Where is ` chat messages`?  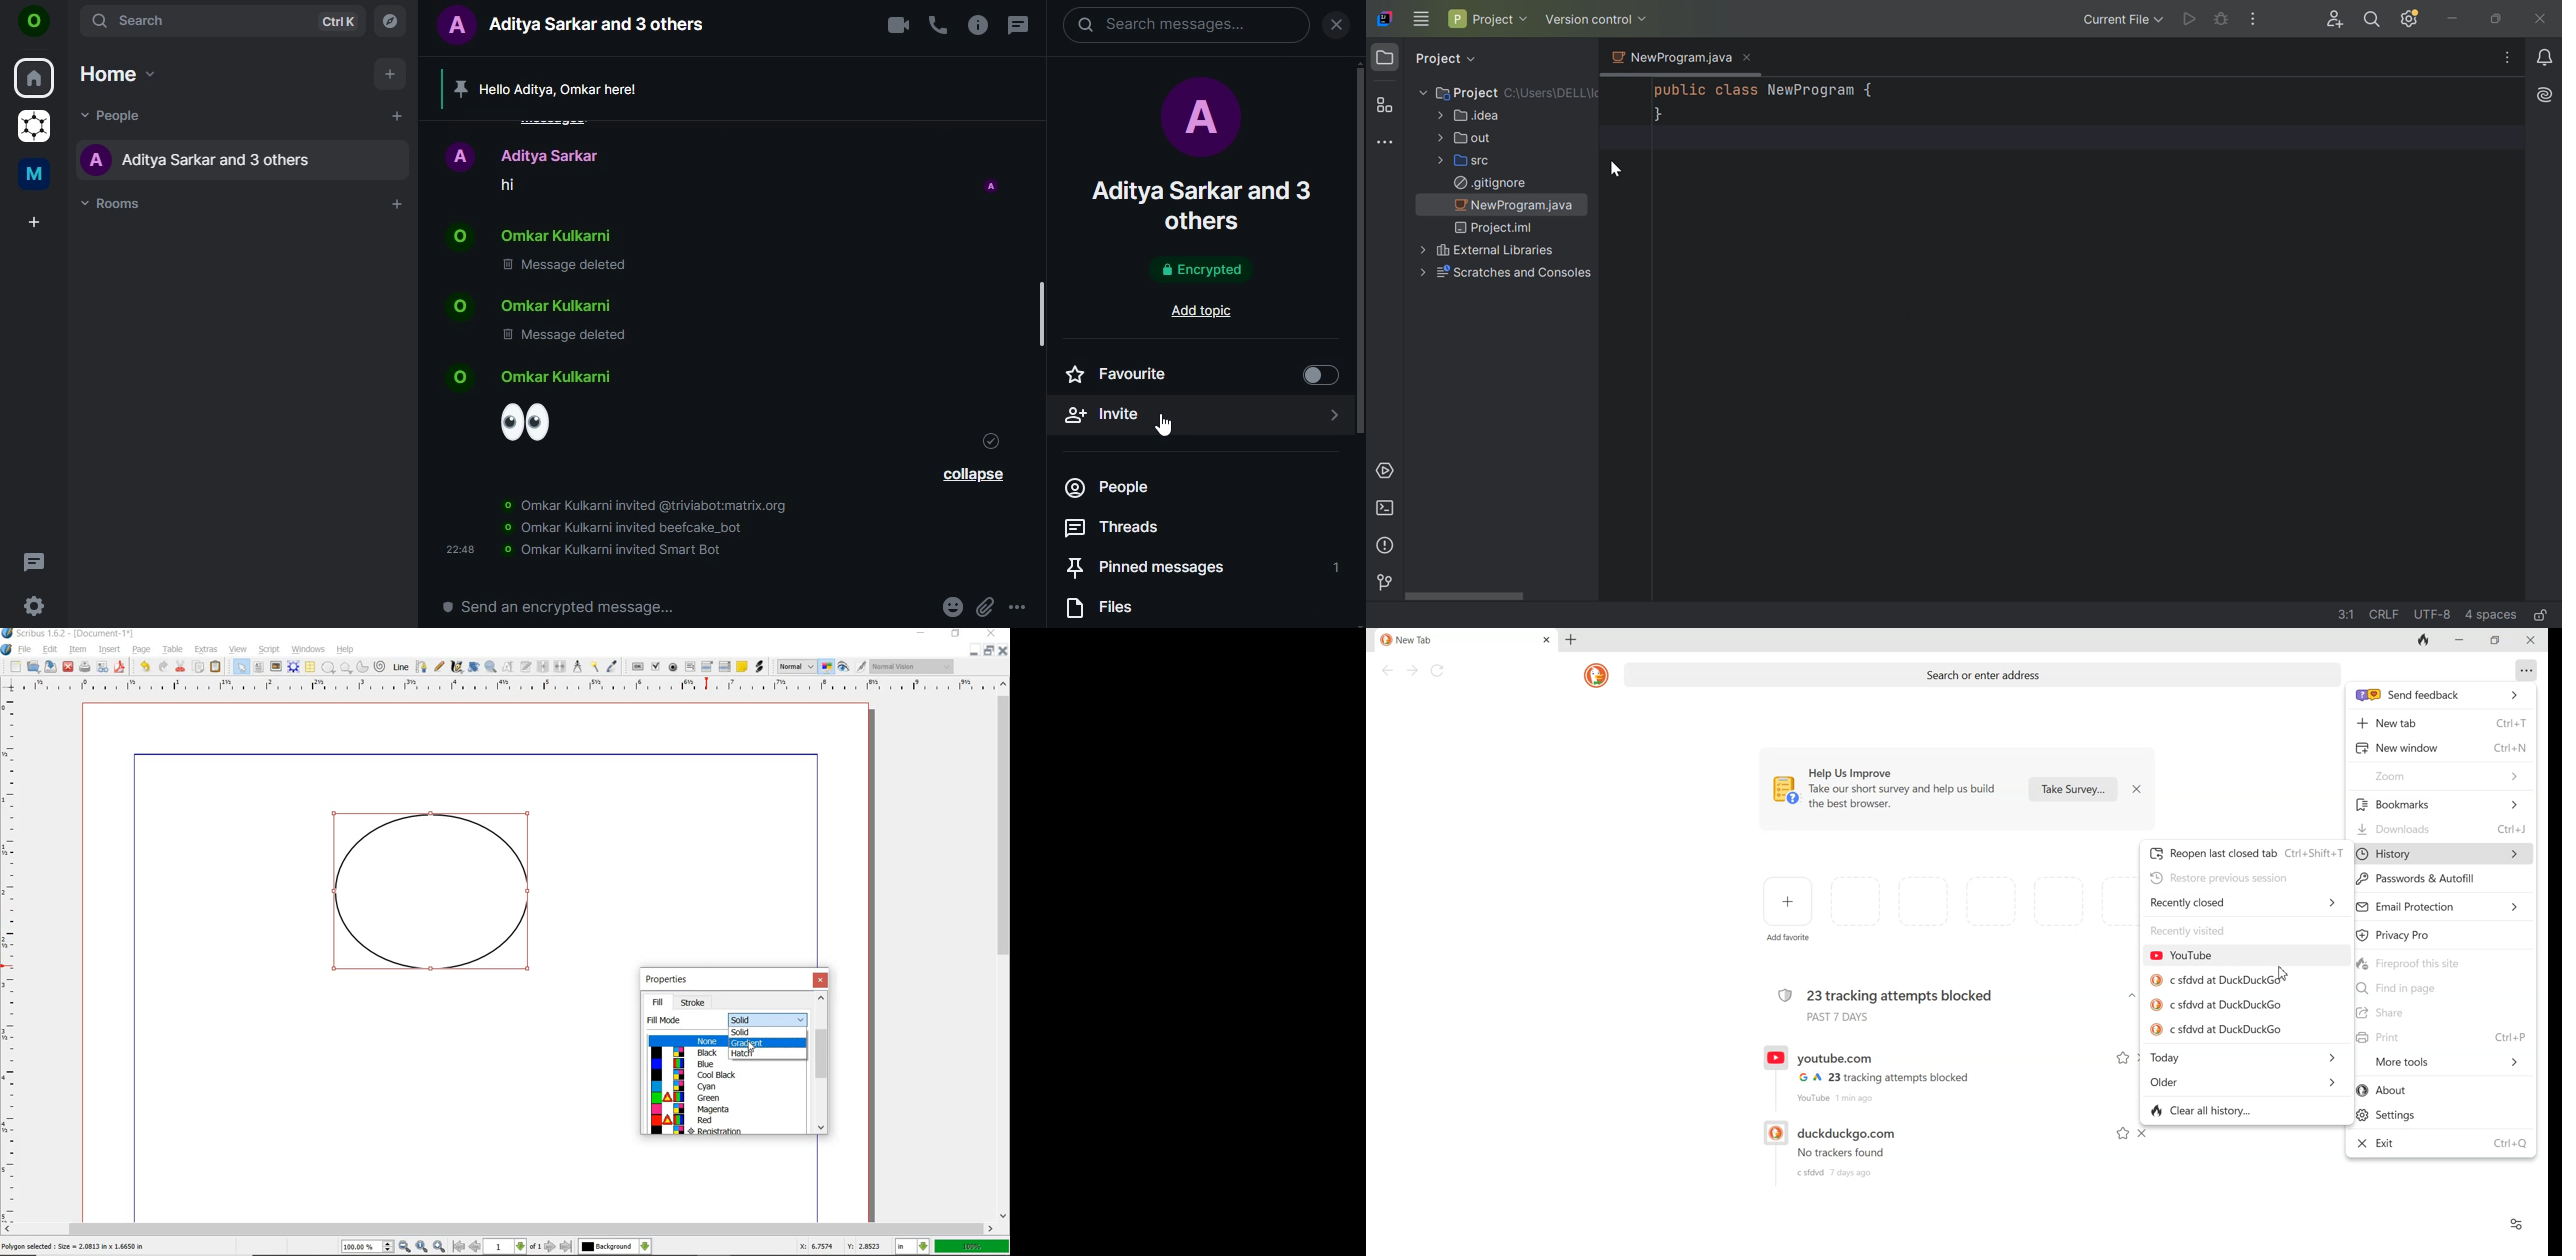  chat messages is located at coordinates (663, 169).